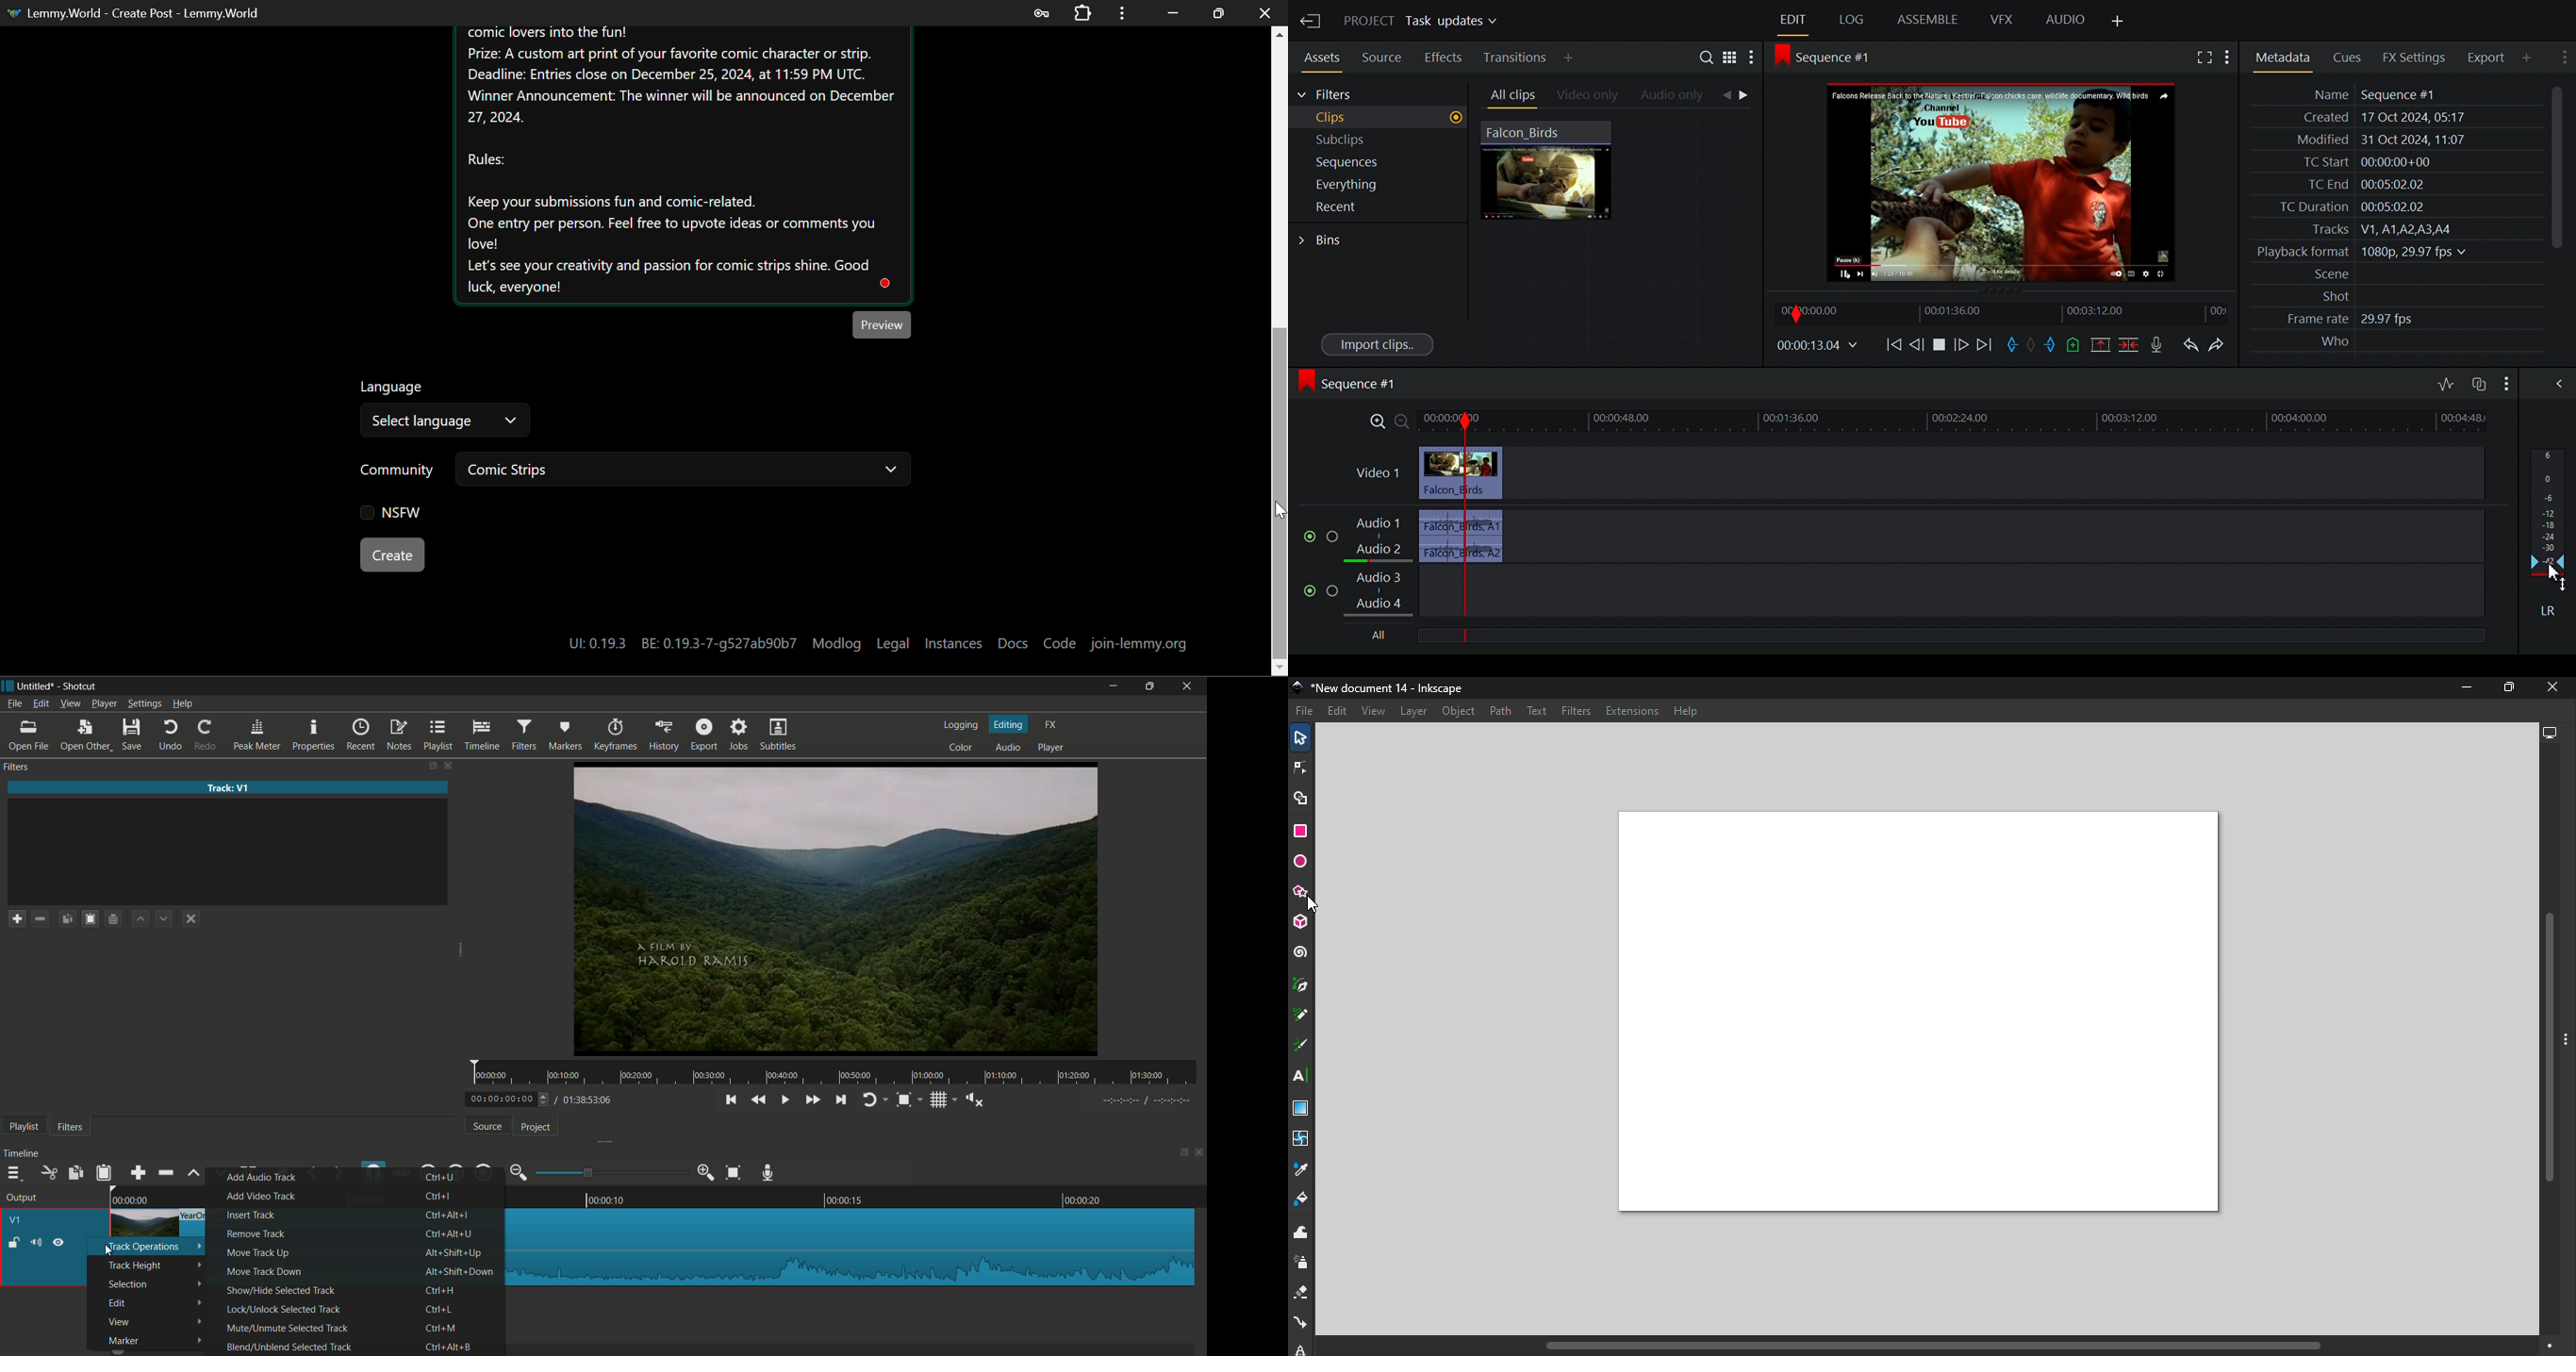 The height and width of the screenshot is (1372, 2576). Describe the element at coordinates (22, 1154) in the screenshot. I see `timeline` at that location.